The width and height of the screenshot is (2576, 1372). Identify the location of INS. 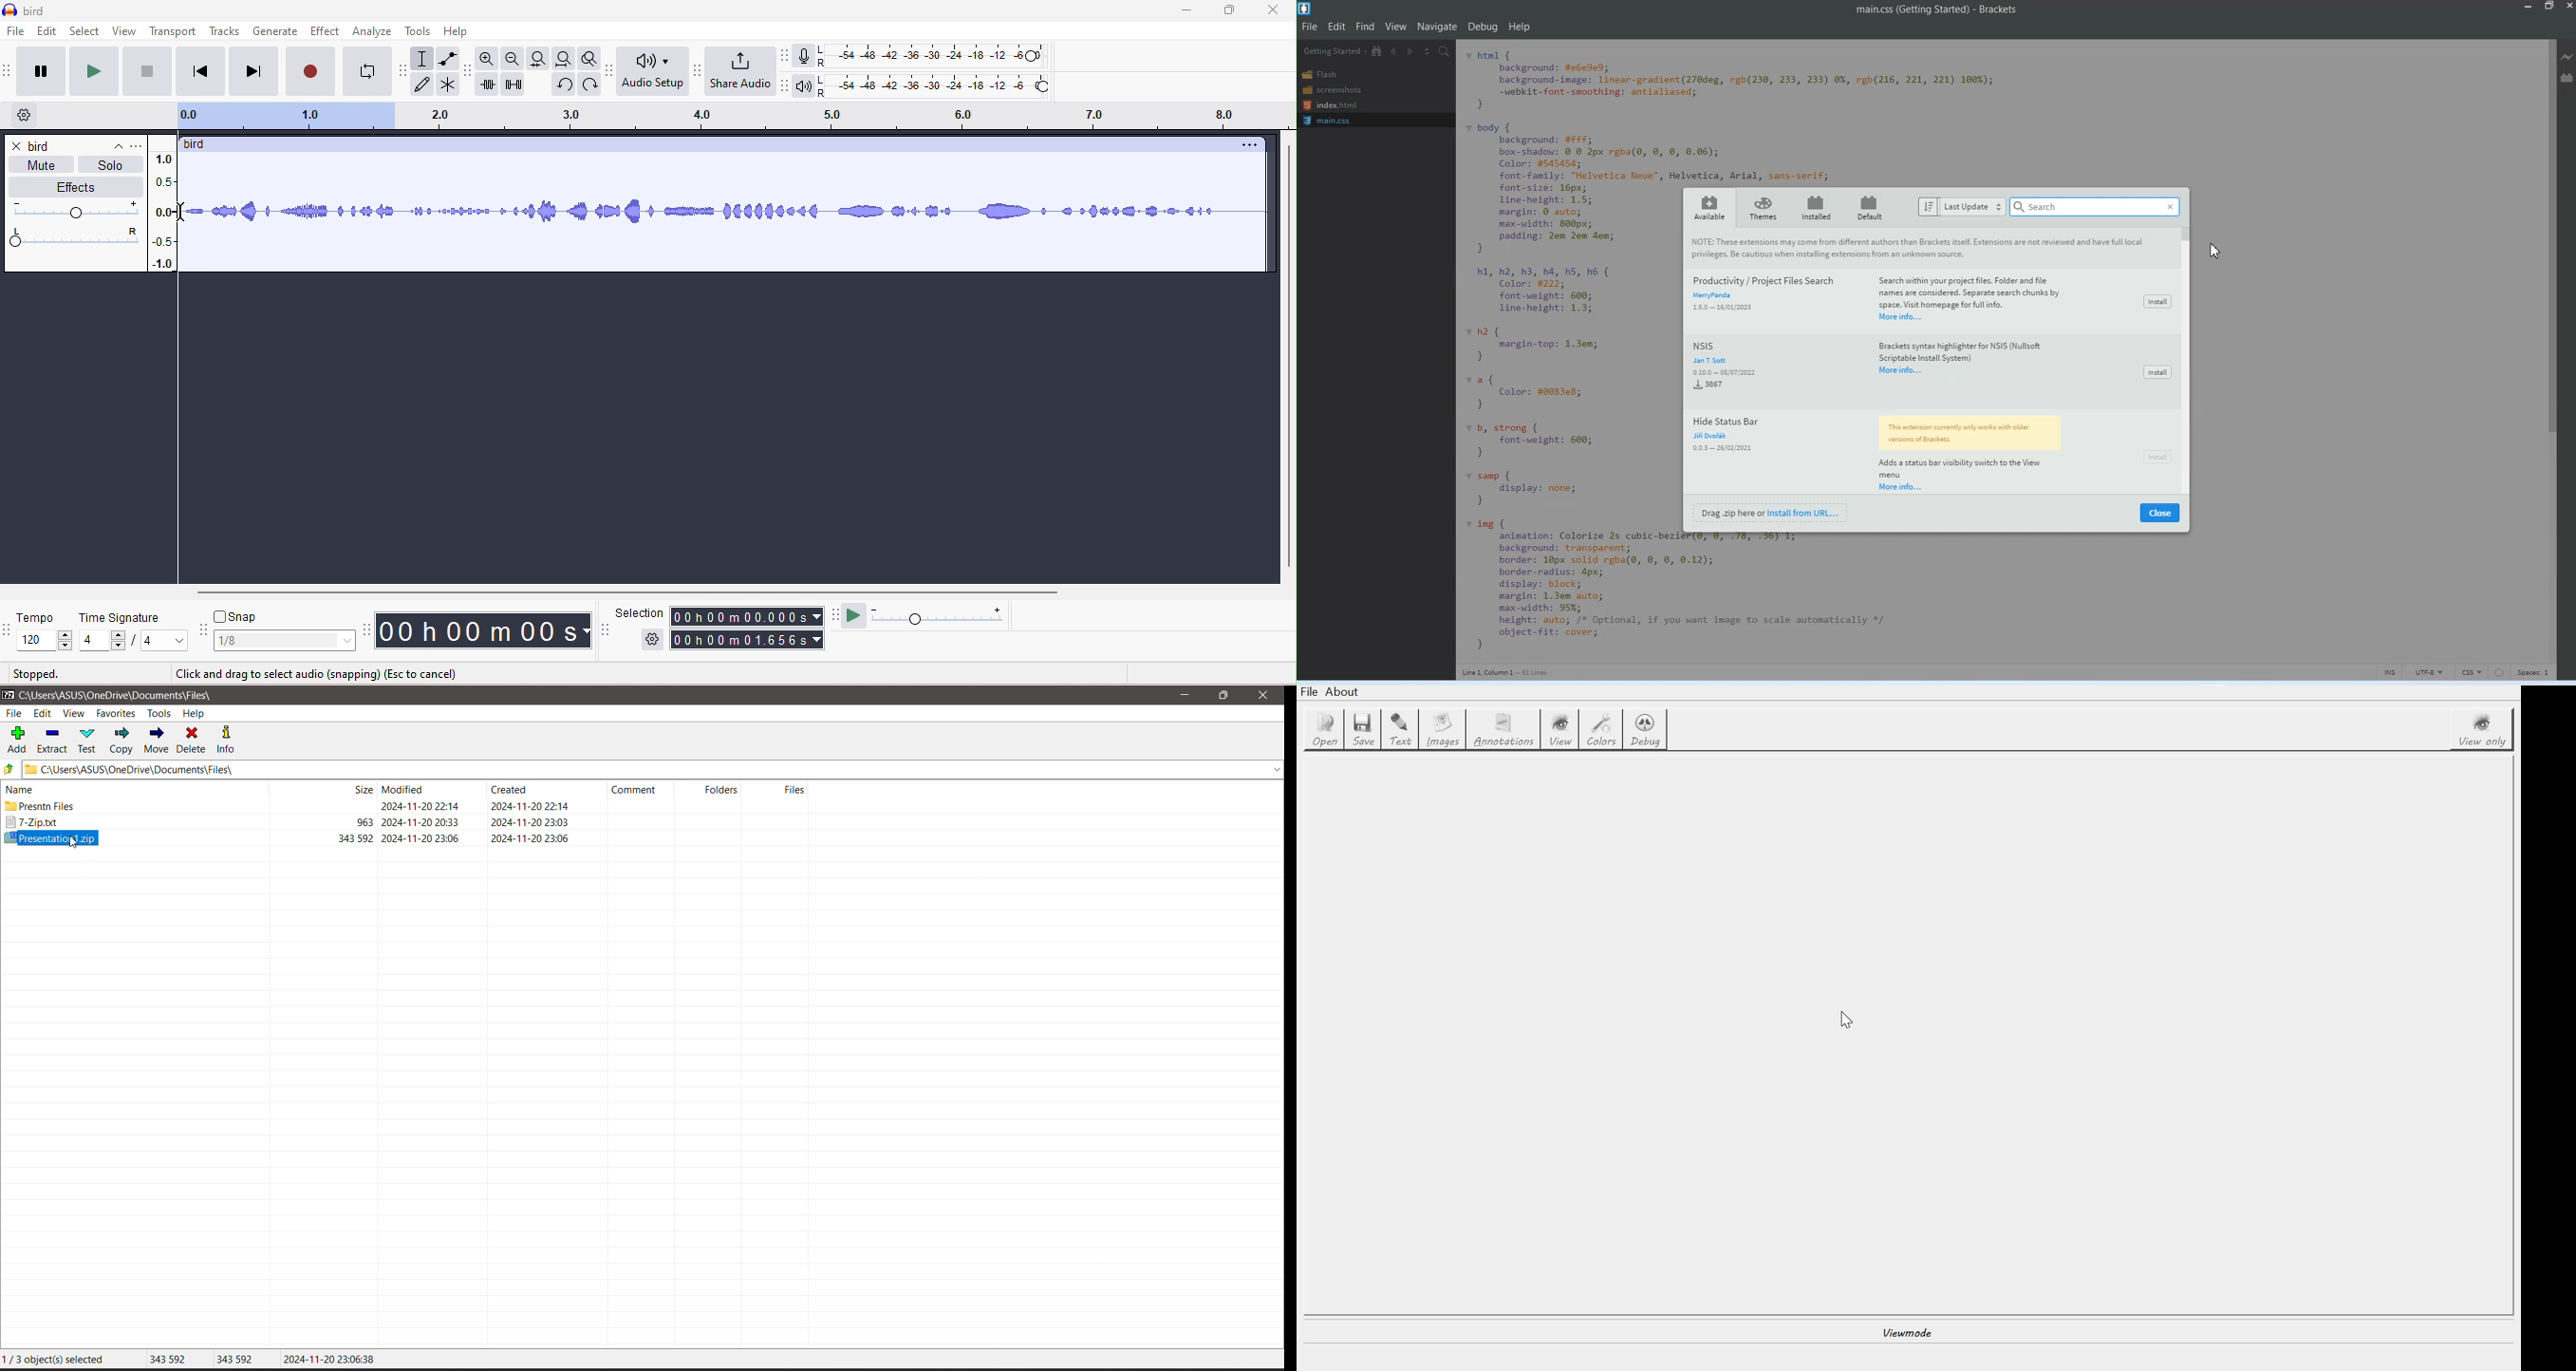
(2390, 671).